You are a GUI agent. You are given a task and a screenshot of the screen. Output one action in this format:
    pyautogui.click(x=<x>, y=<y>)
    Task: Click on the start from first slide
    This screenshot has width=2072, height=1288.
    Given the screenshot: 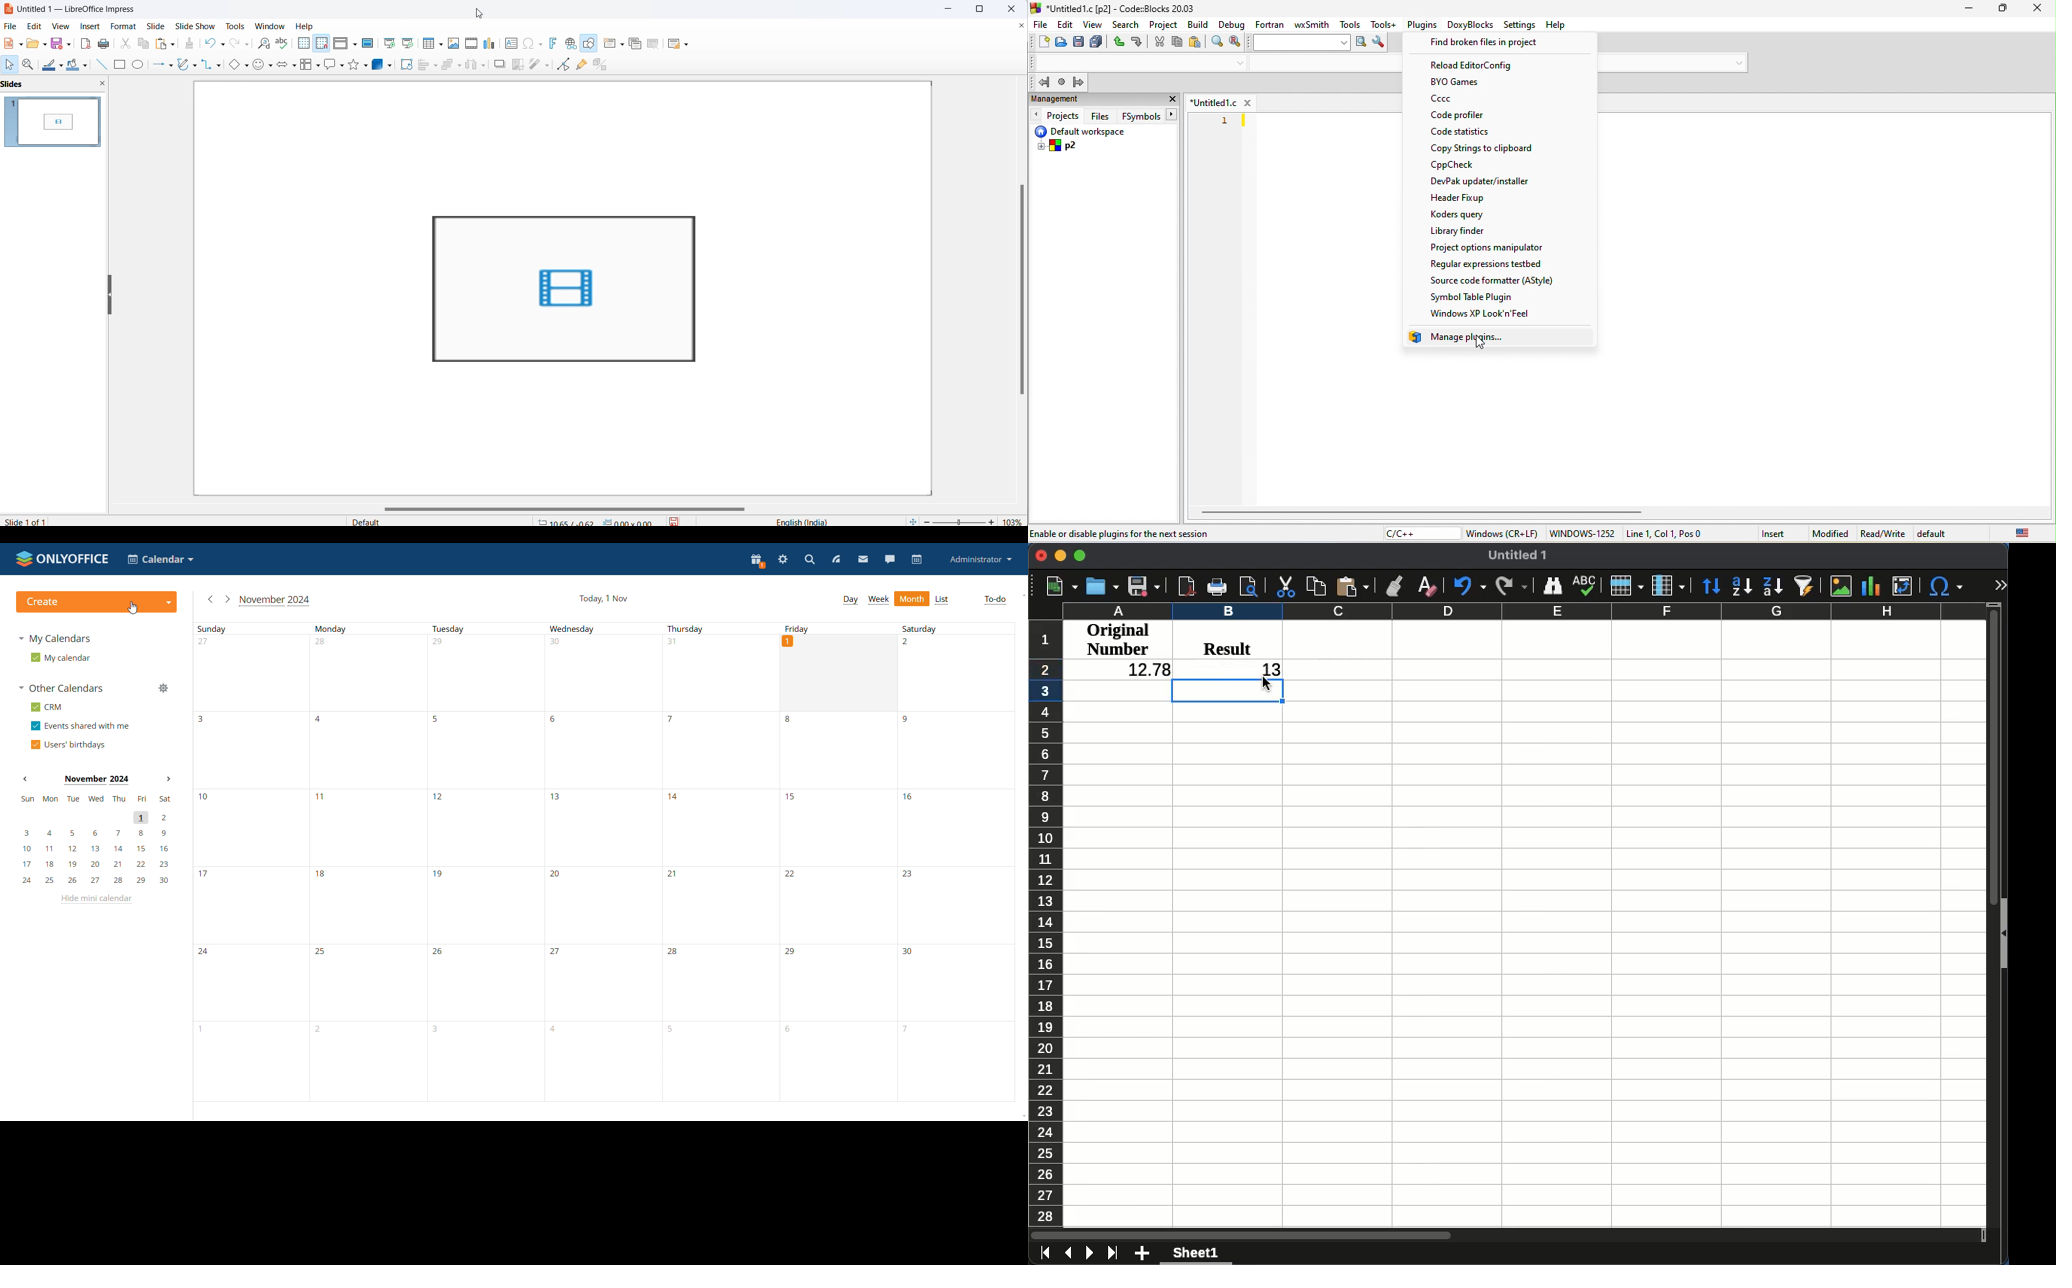 What is the action you would take?
    pyautogui.click(x=389, y=43)
    